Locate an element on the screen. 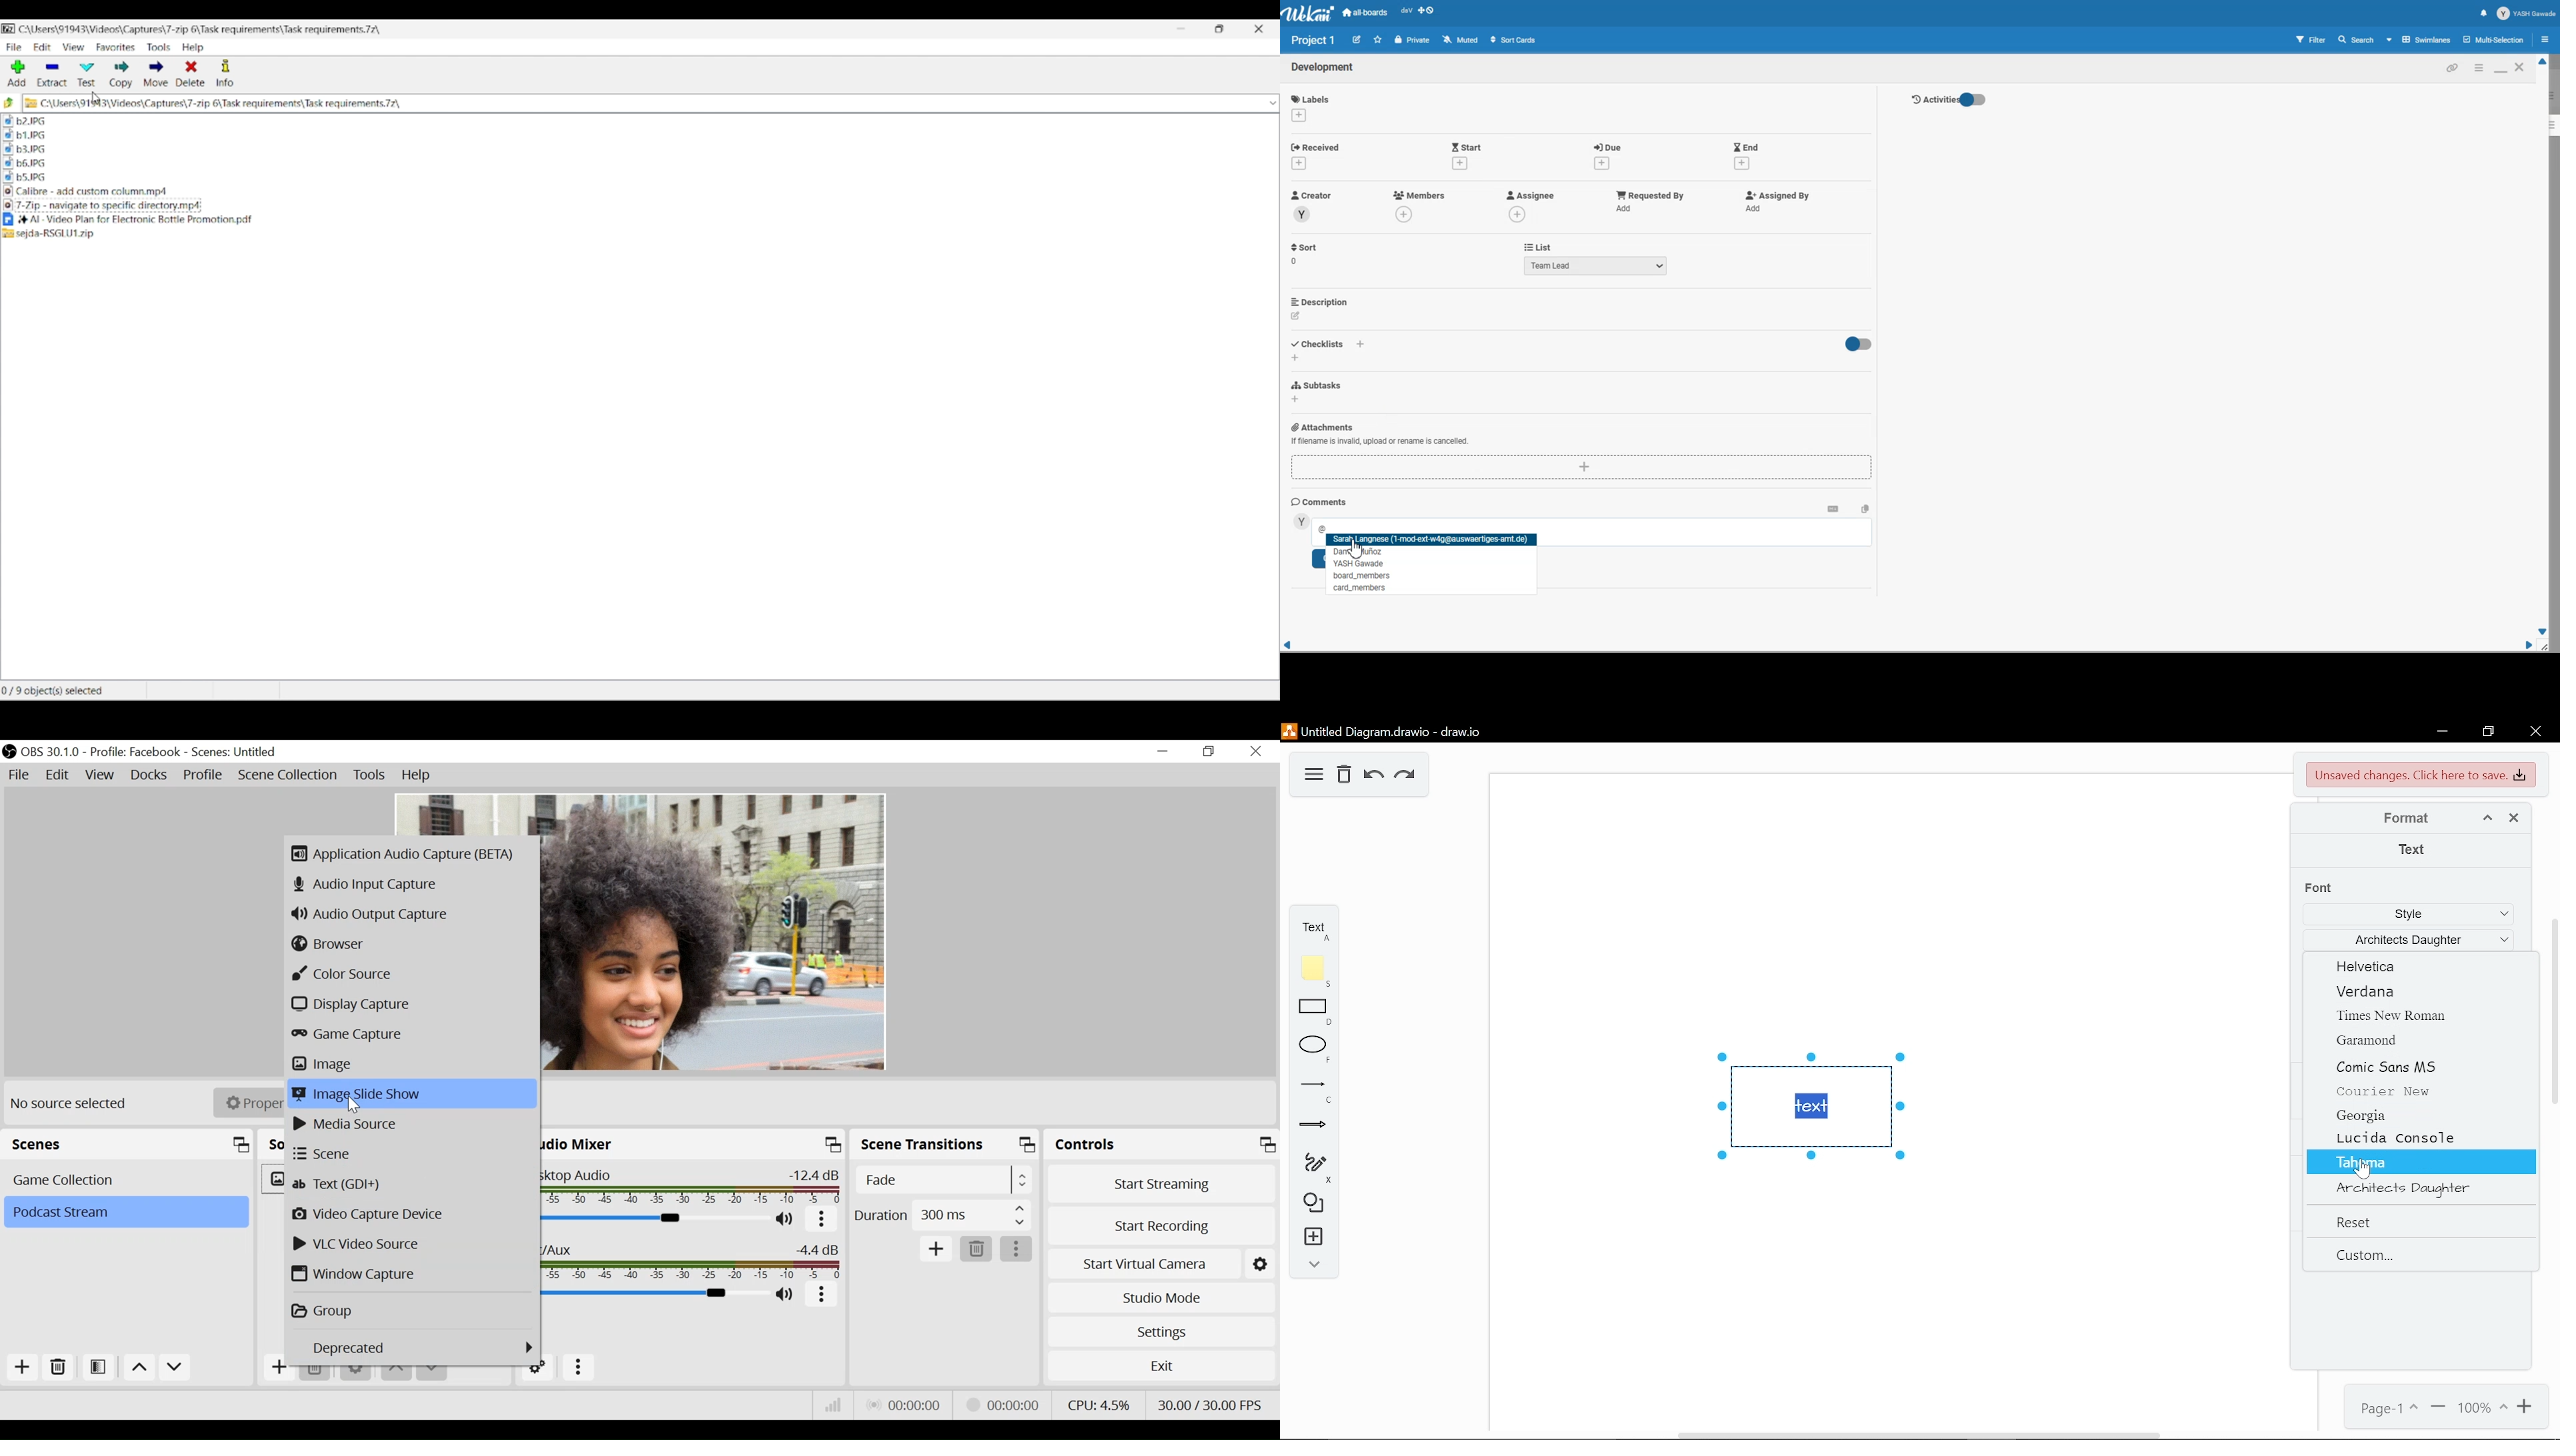 Image resolution: width=2576 pixels, height=1456 pixels. Scene  is located at coordinates (125, 1213).